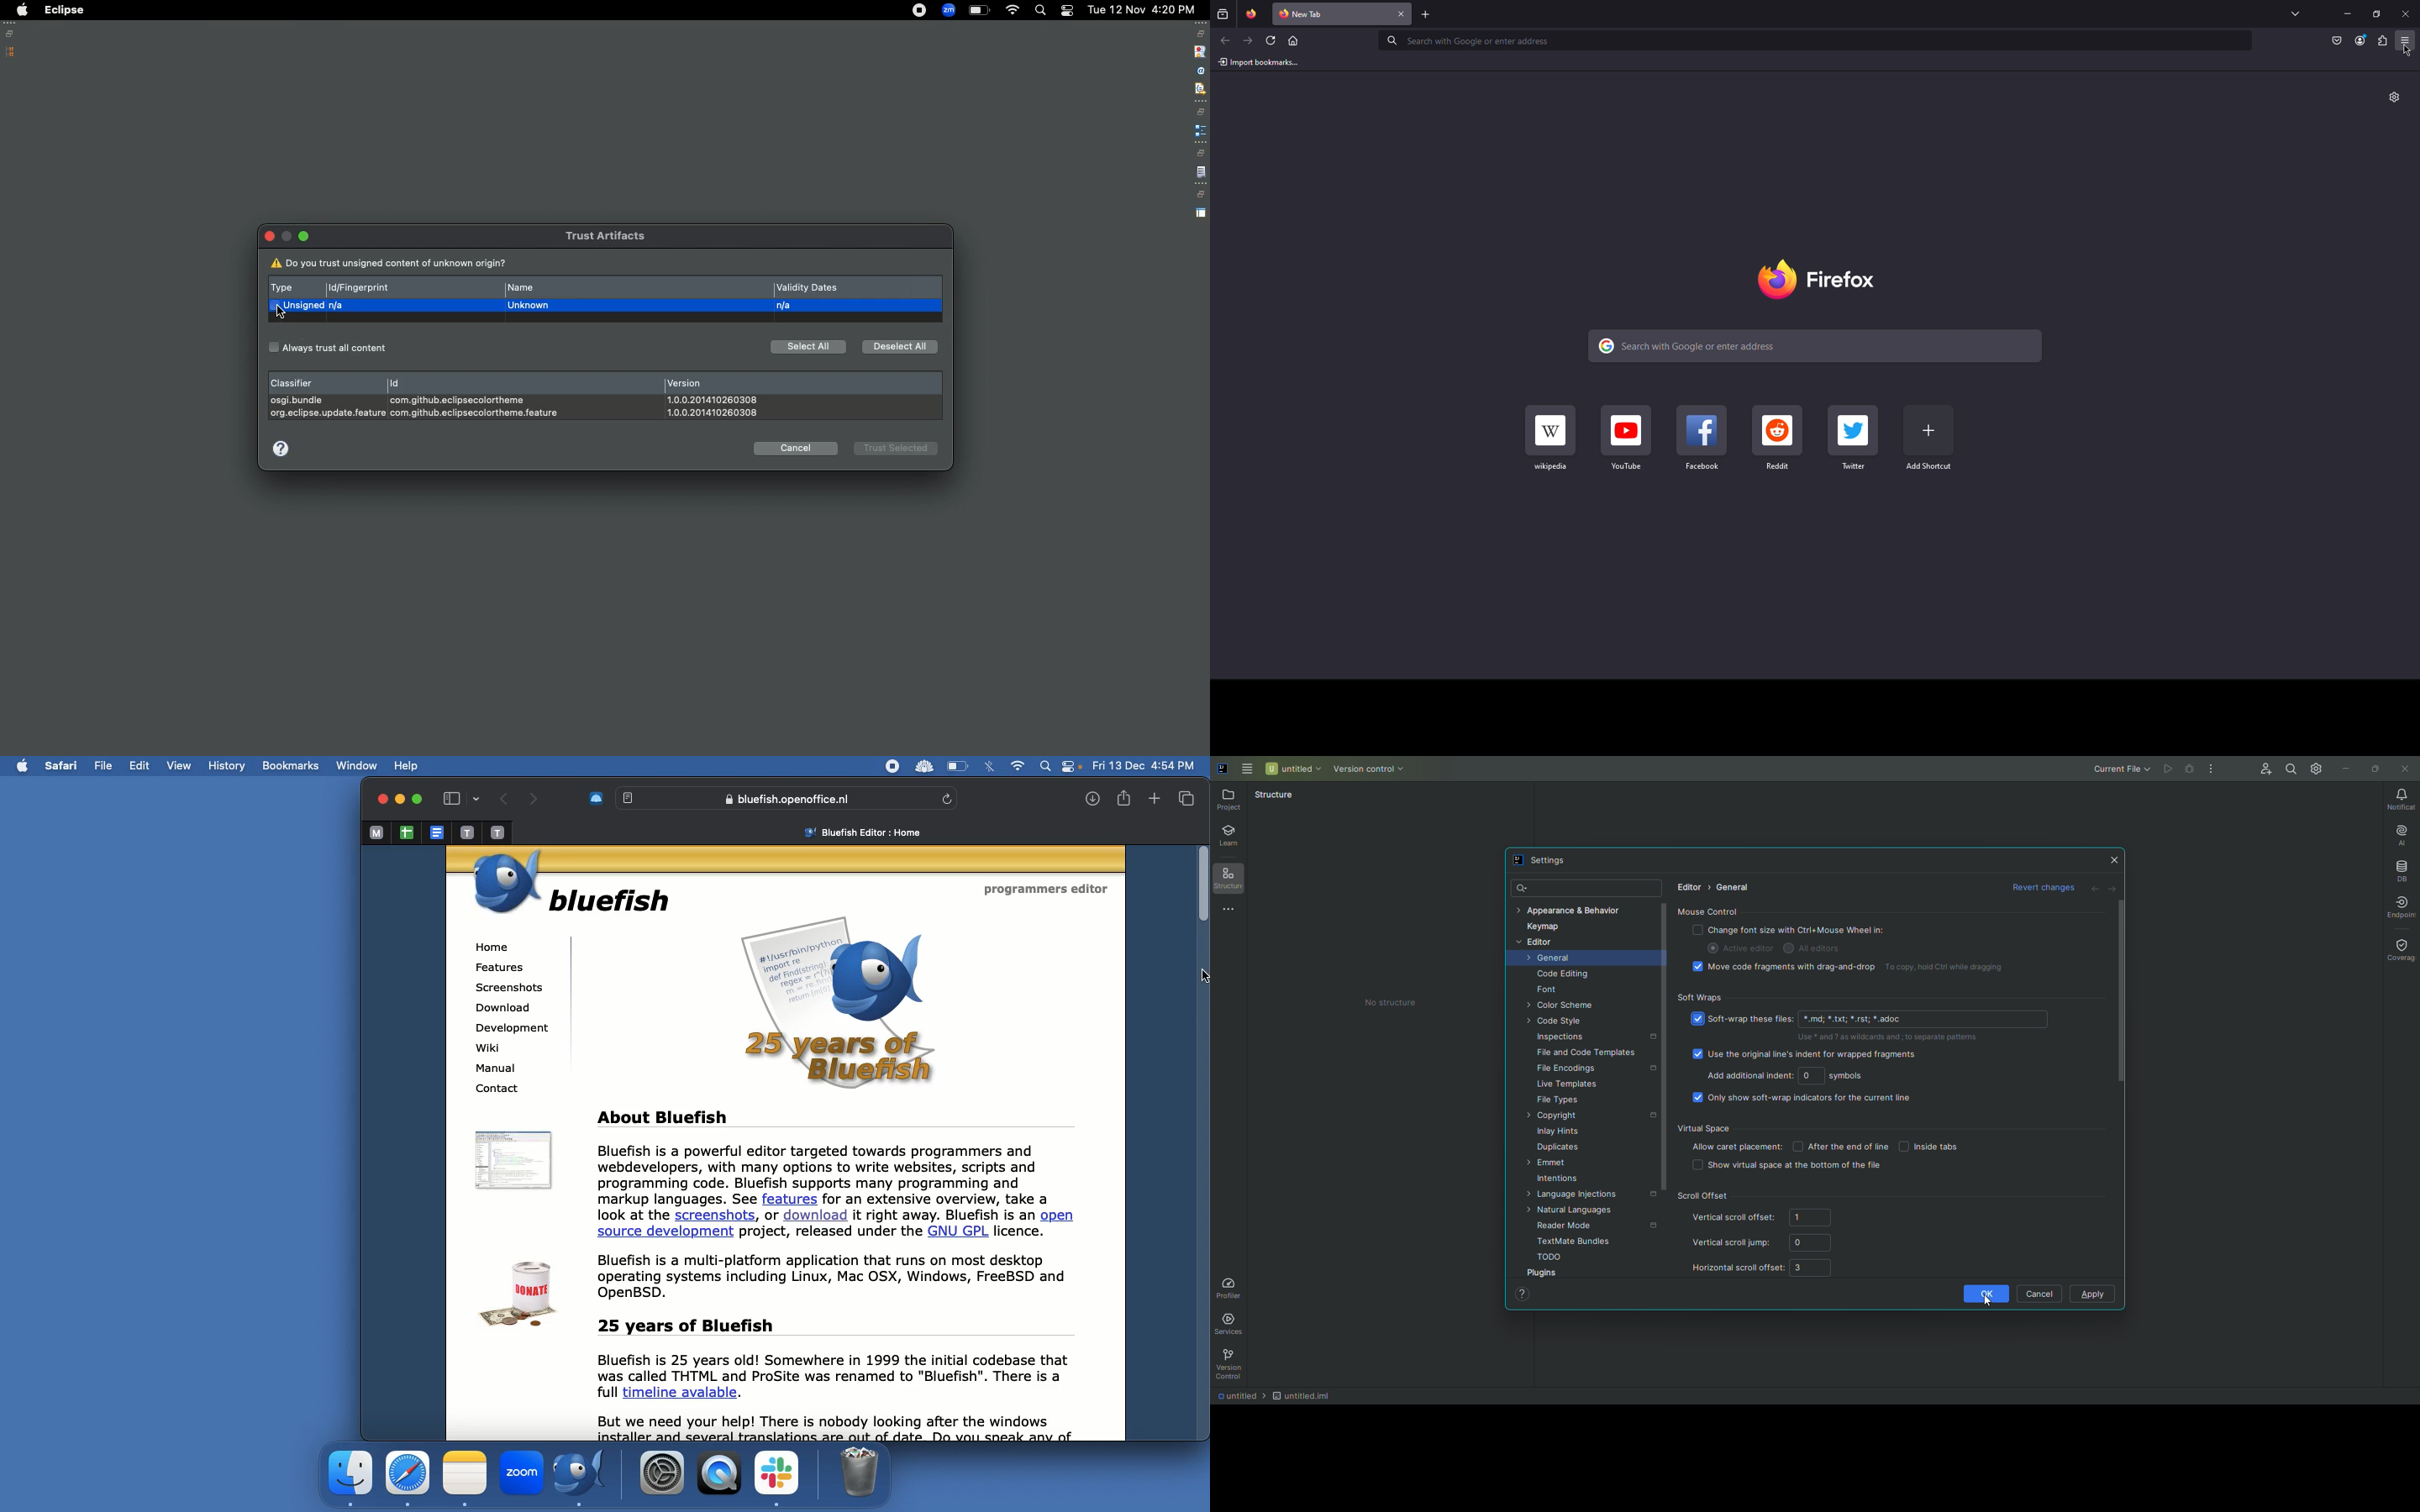 This screenshot has height=1512, width=2436. I want to click on Next, so click(1248, 40).